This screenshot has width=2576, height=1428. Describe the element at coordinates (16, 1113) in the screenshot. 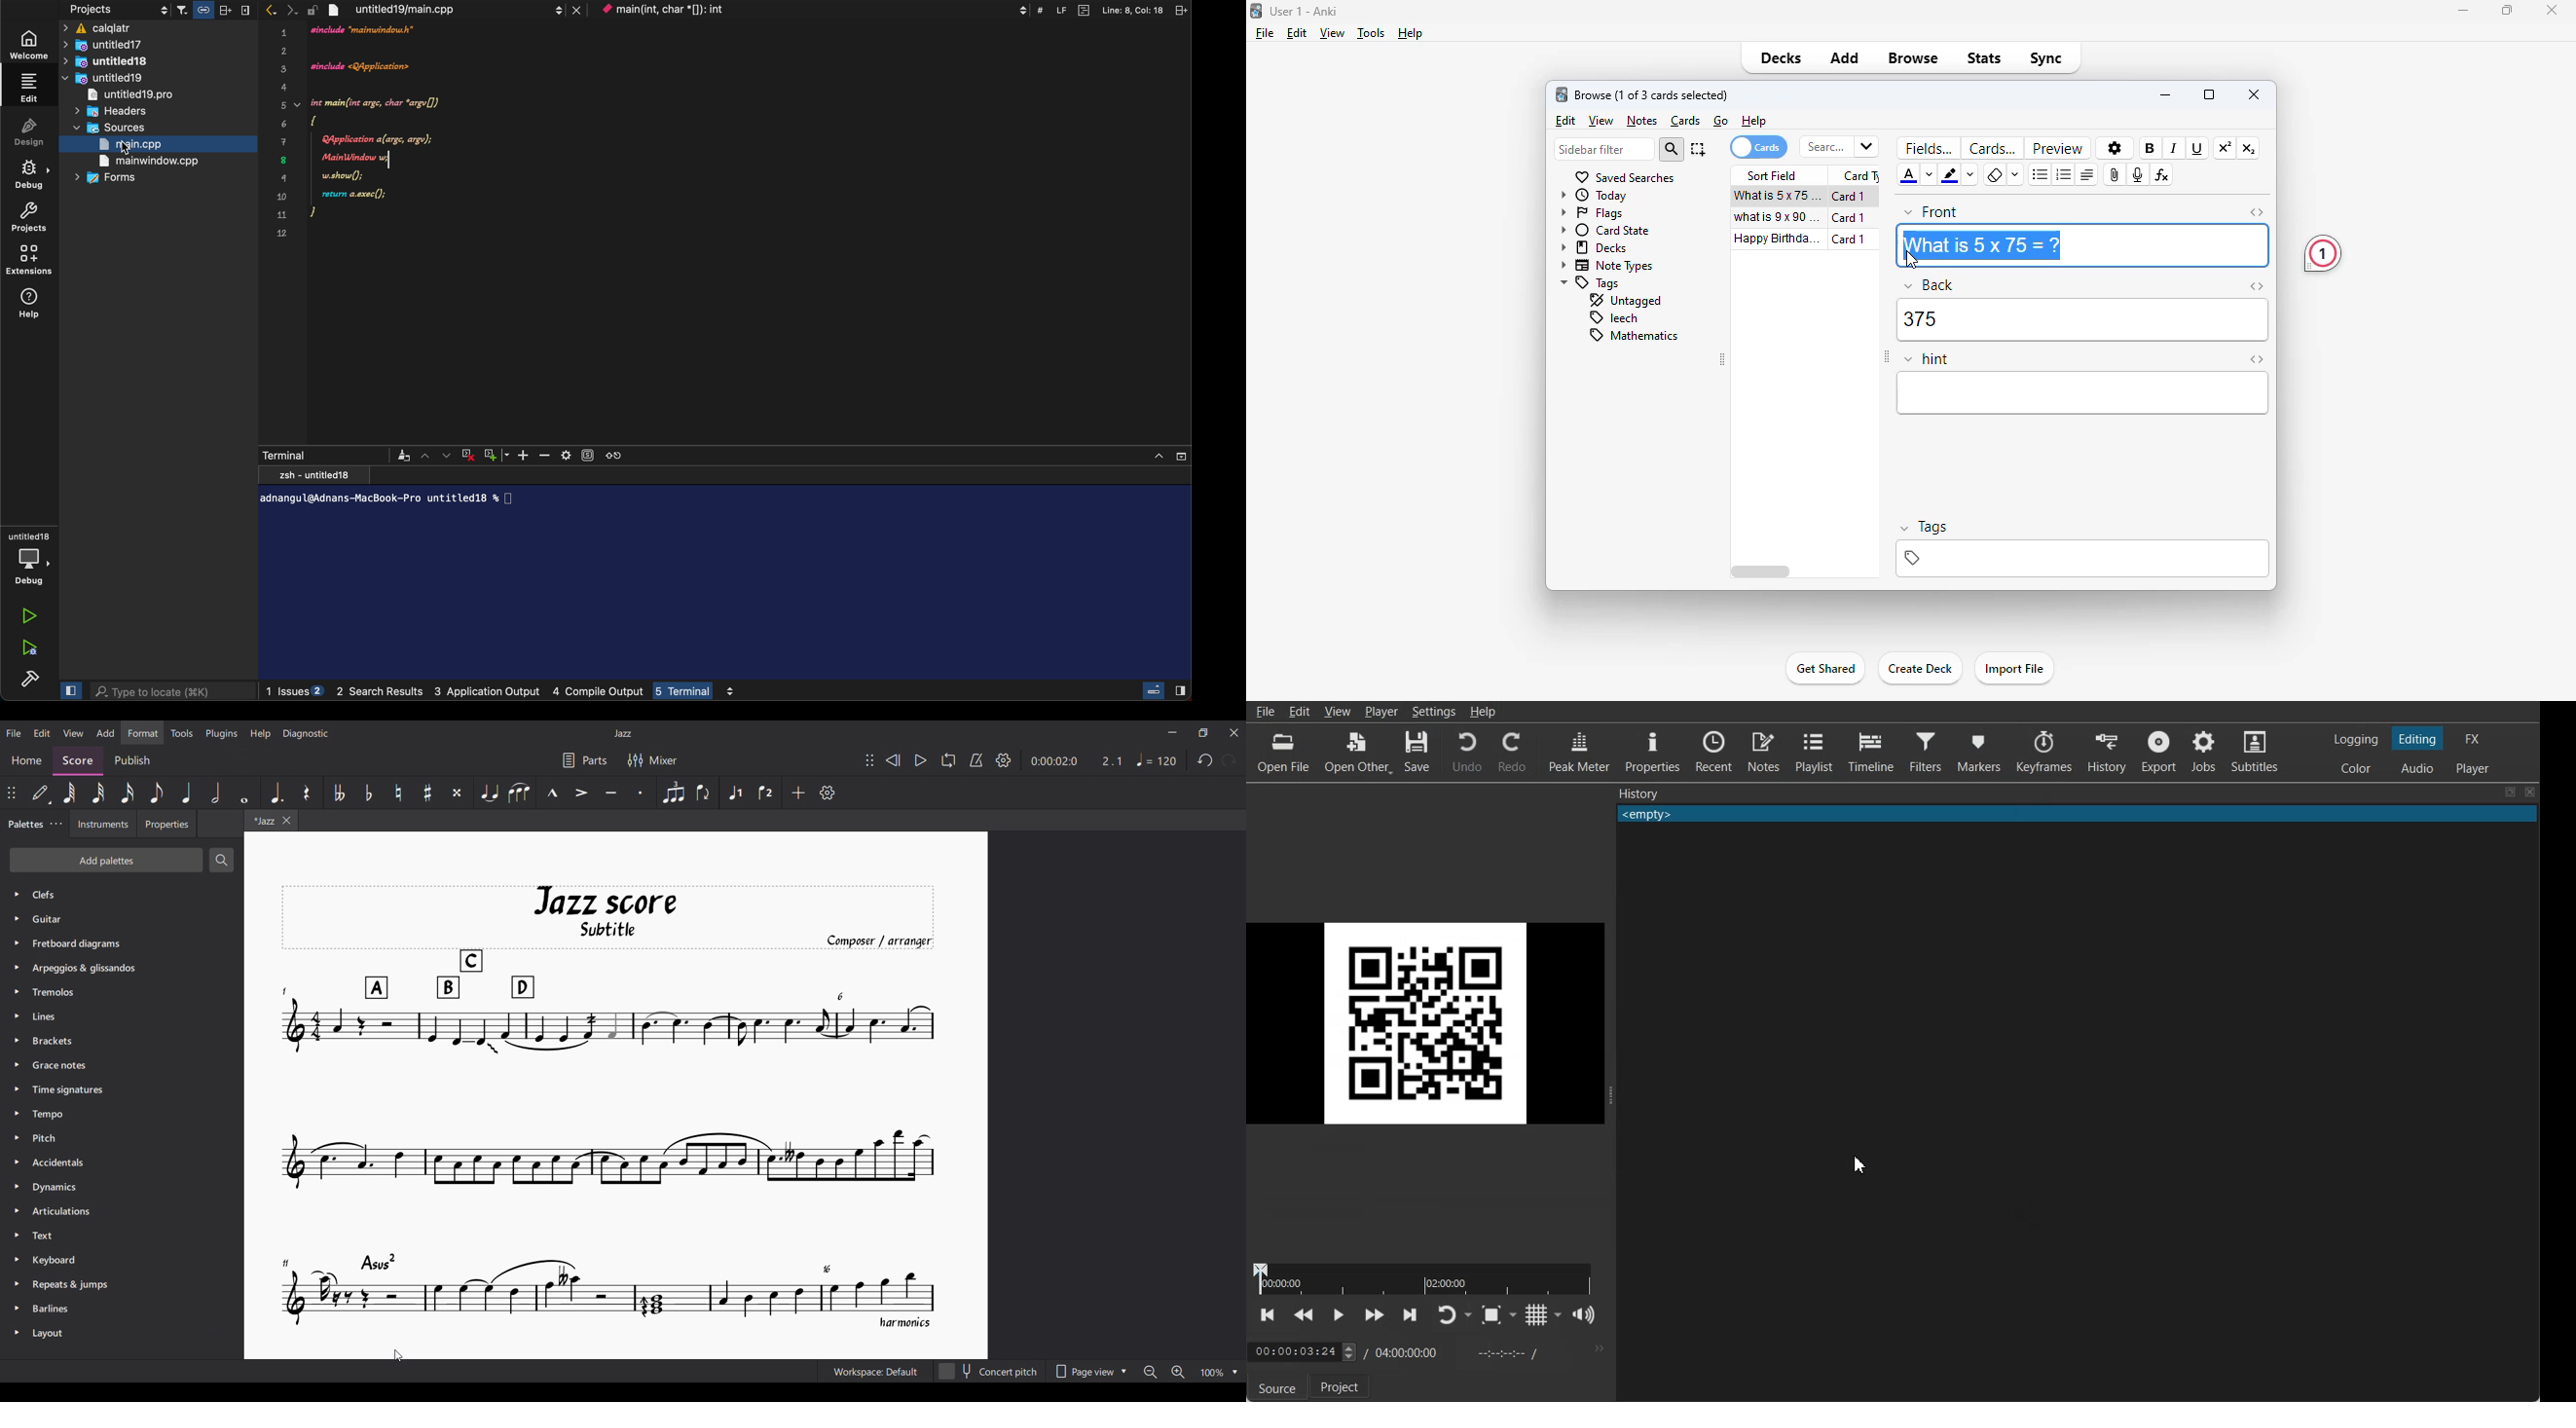

I see `Expand` at that location.